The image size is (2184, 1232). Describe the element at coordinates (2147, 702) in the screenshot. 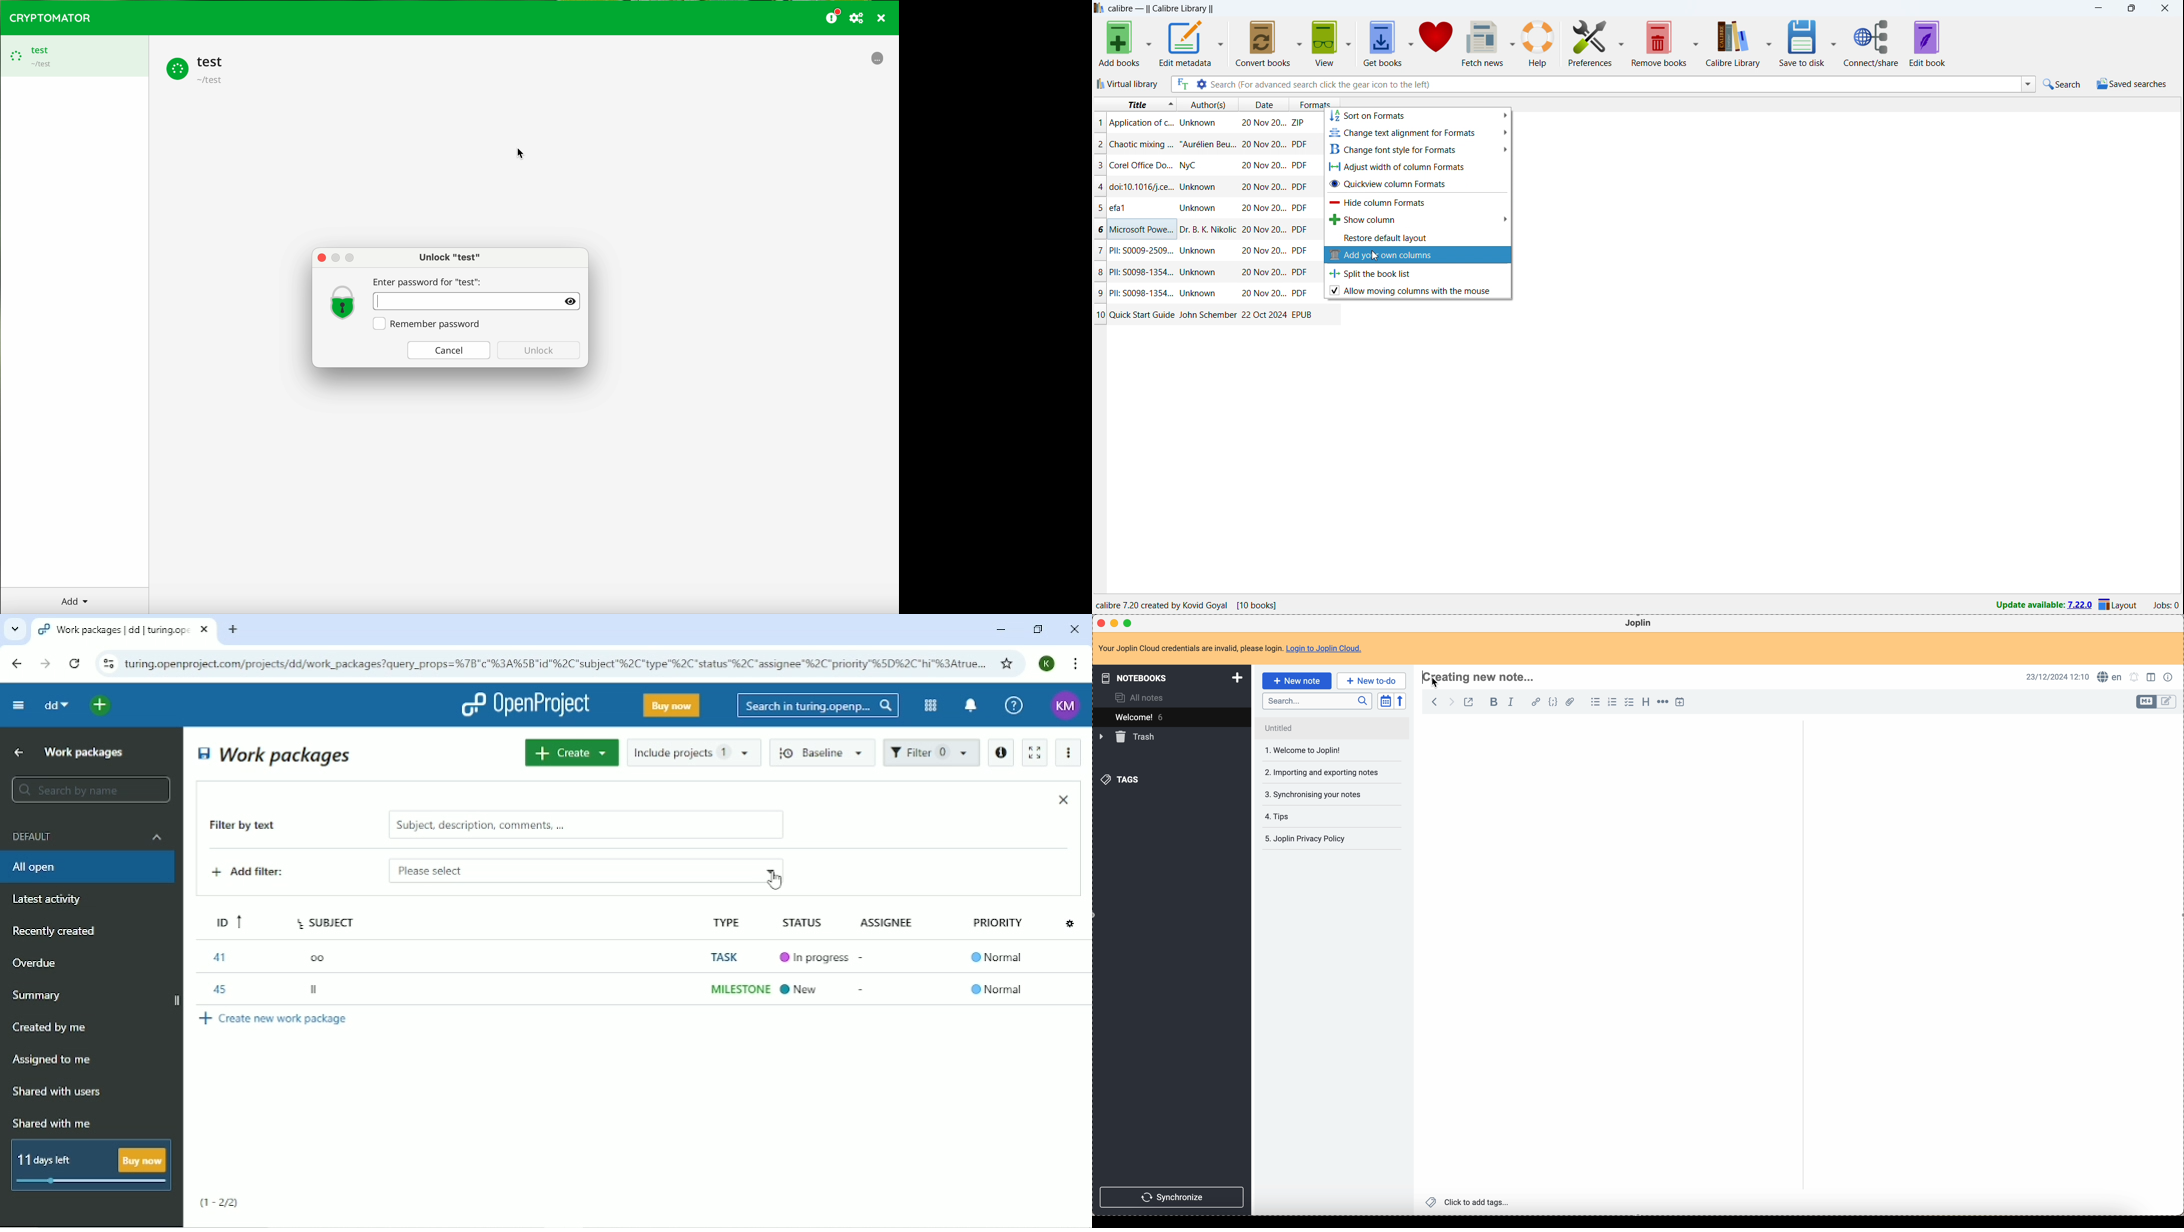

I see `toggle edit layout` at that location.